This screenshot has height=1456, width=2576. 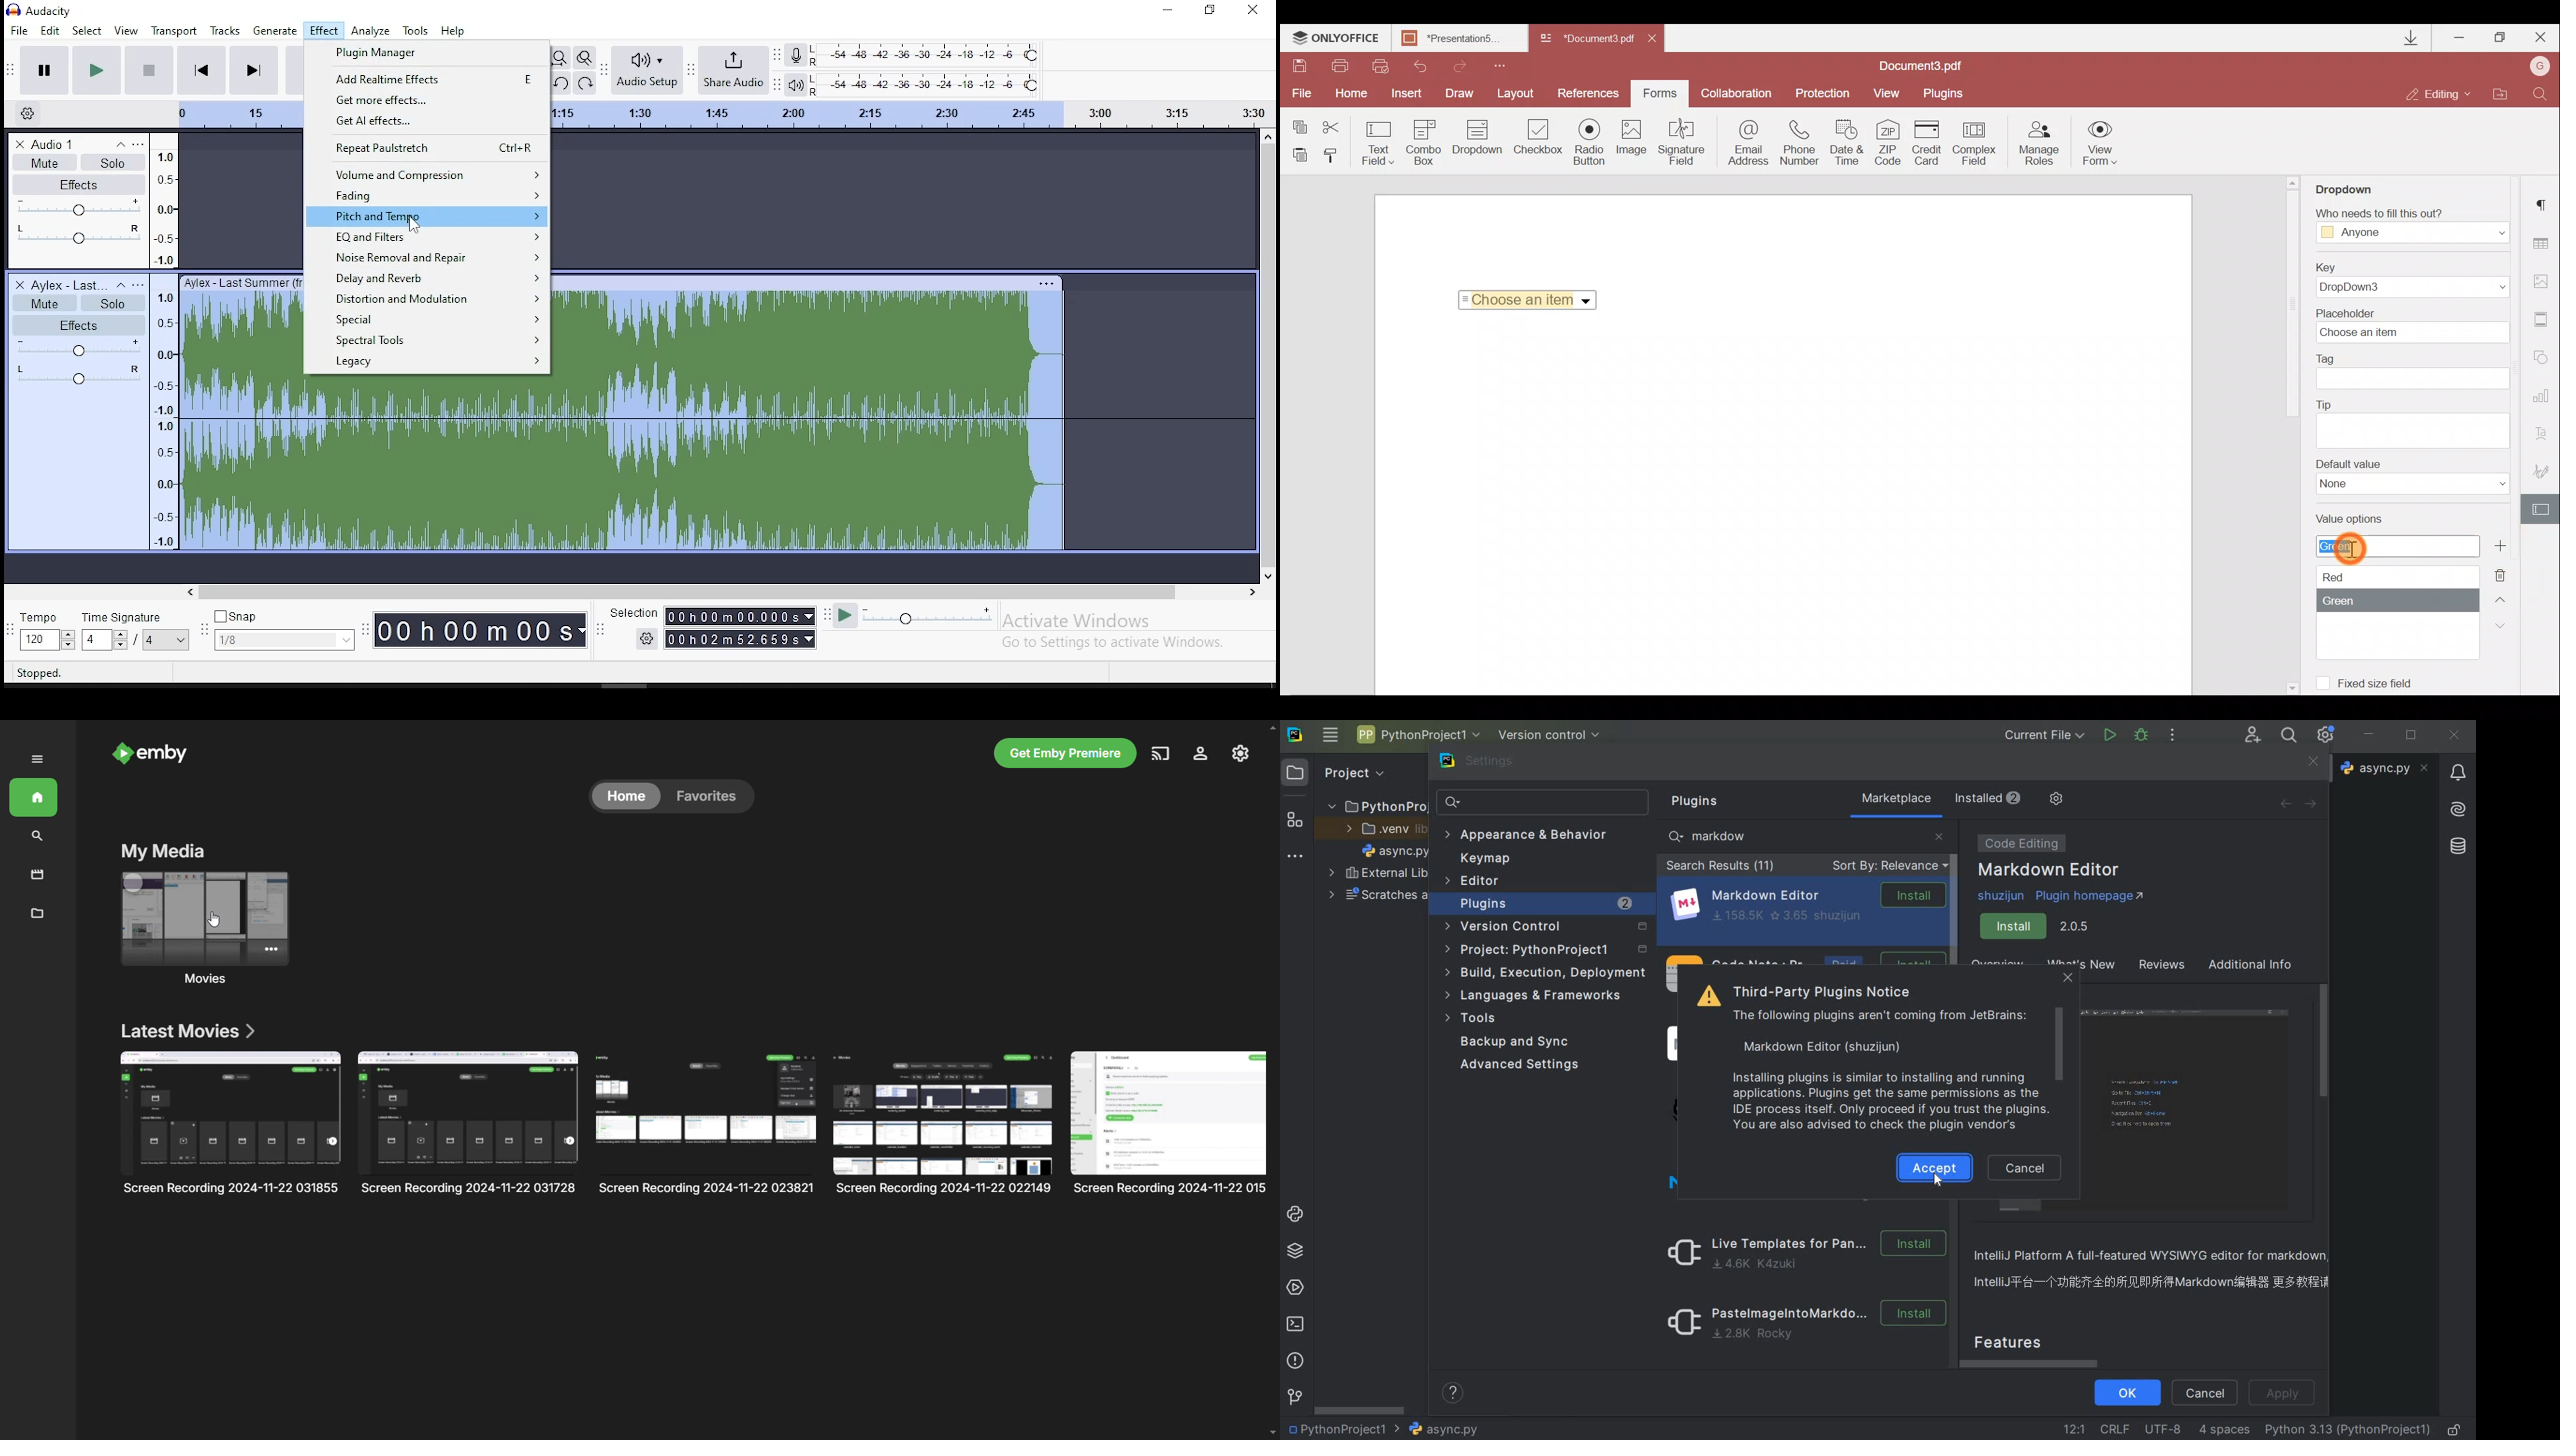 I want to click on Home, so click(x=1355, y=94).